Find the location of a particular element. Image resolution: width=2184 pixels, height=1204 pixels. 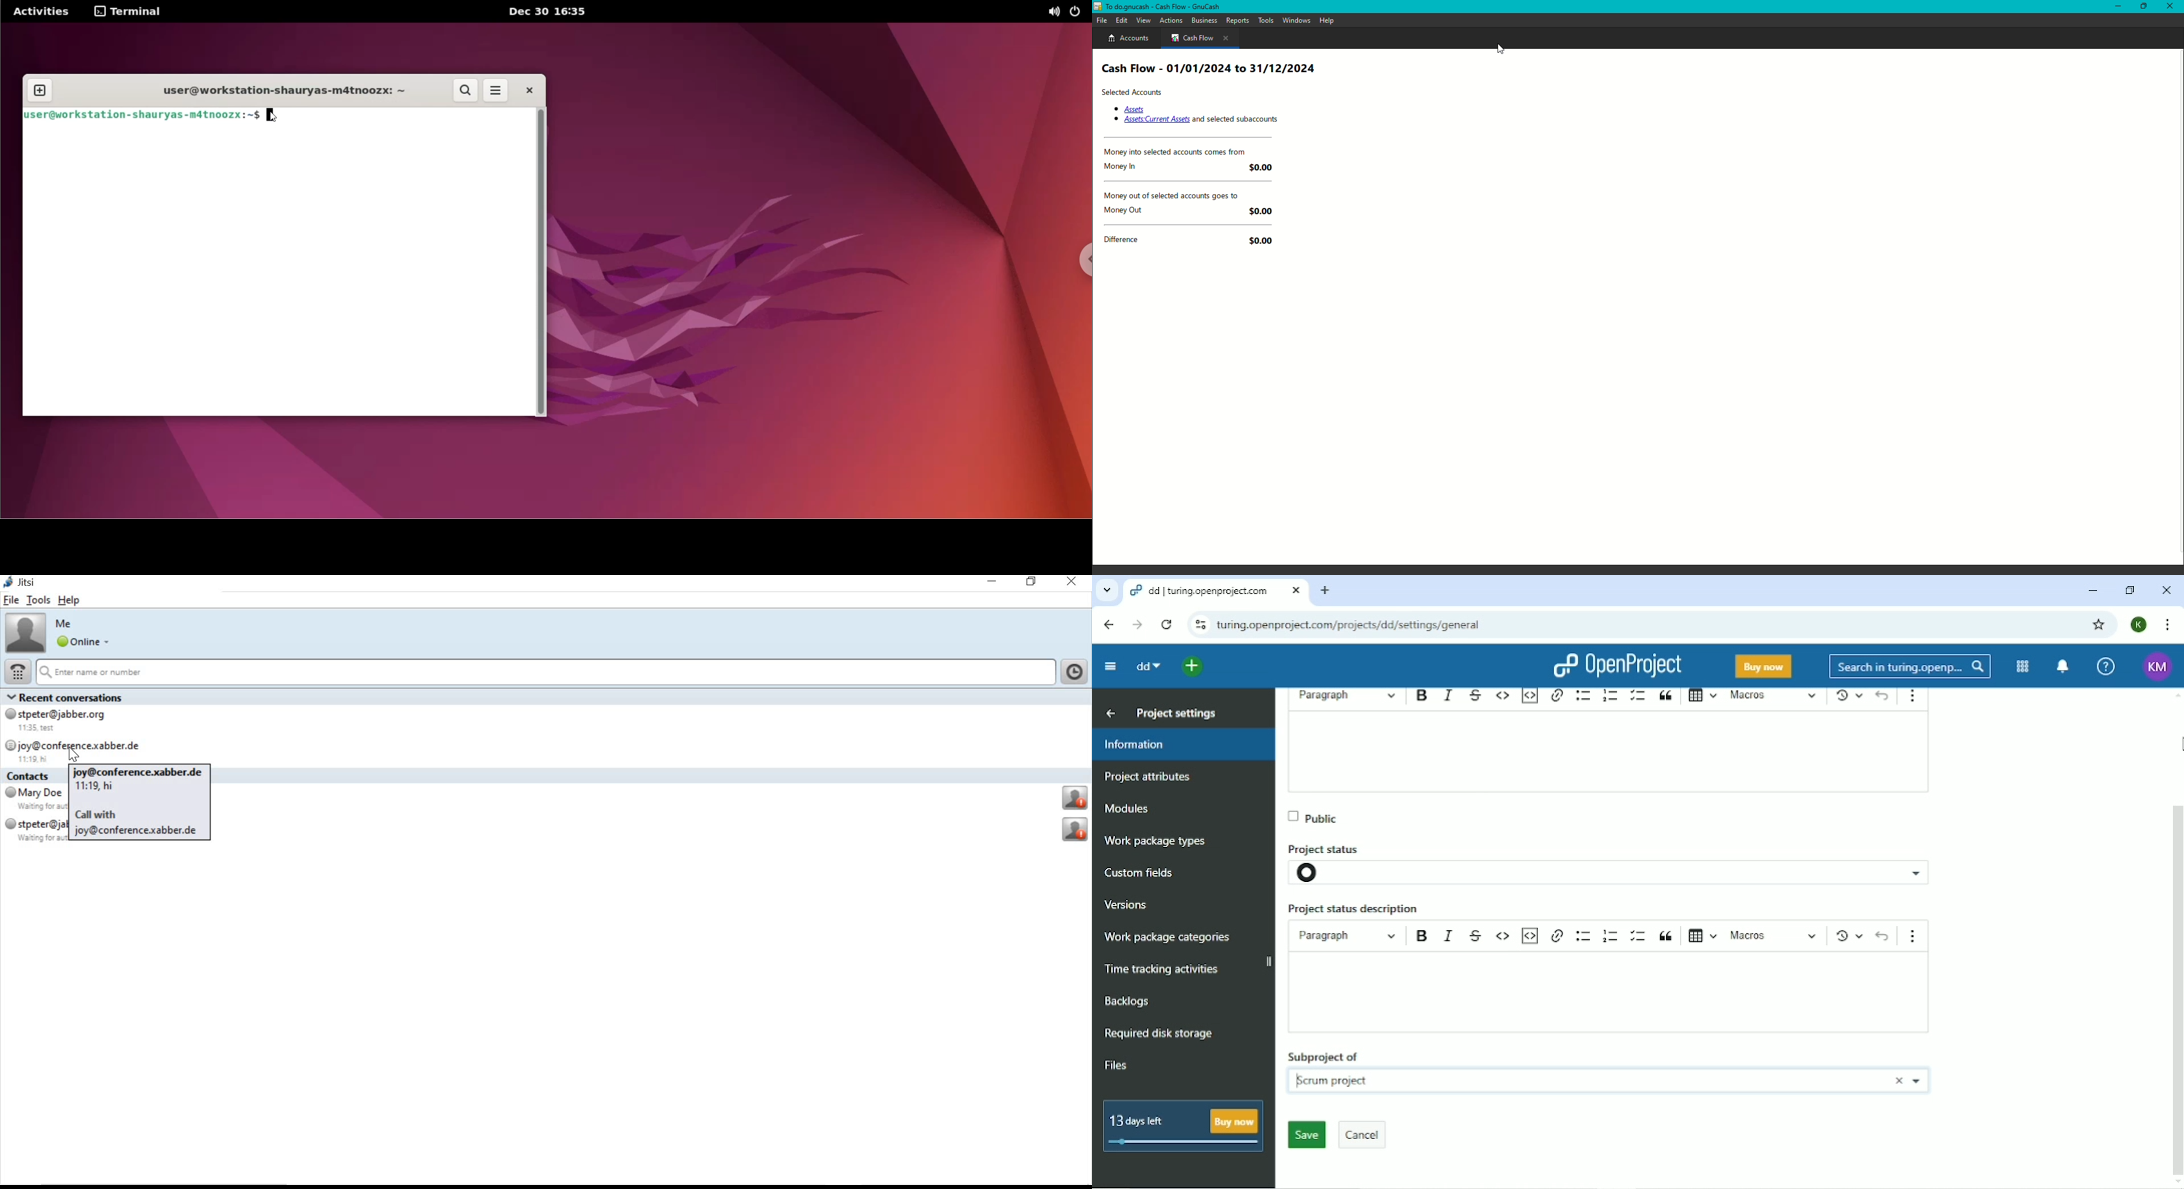

Bold is located at coordinates (1422, 697).